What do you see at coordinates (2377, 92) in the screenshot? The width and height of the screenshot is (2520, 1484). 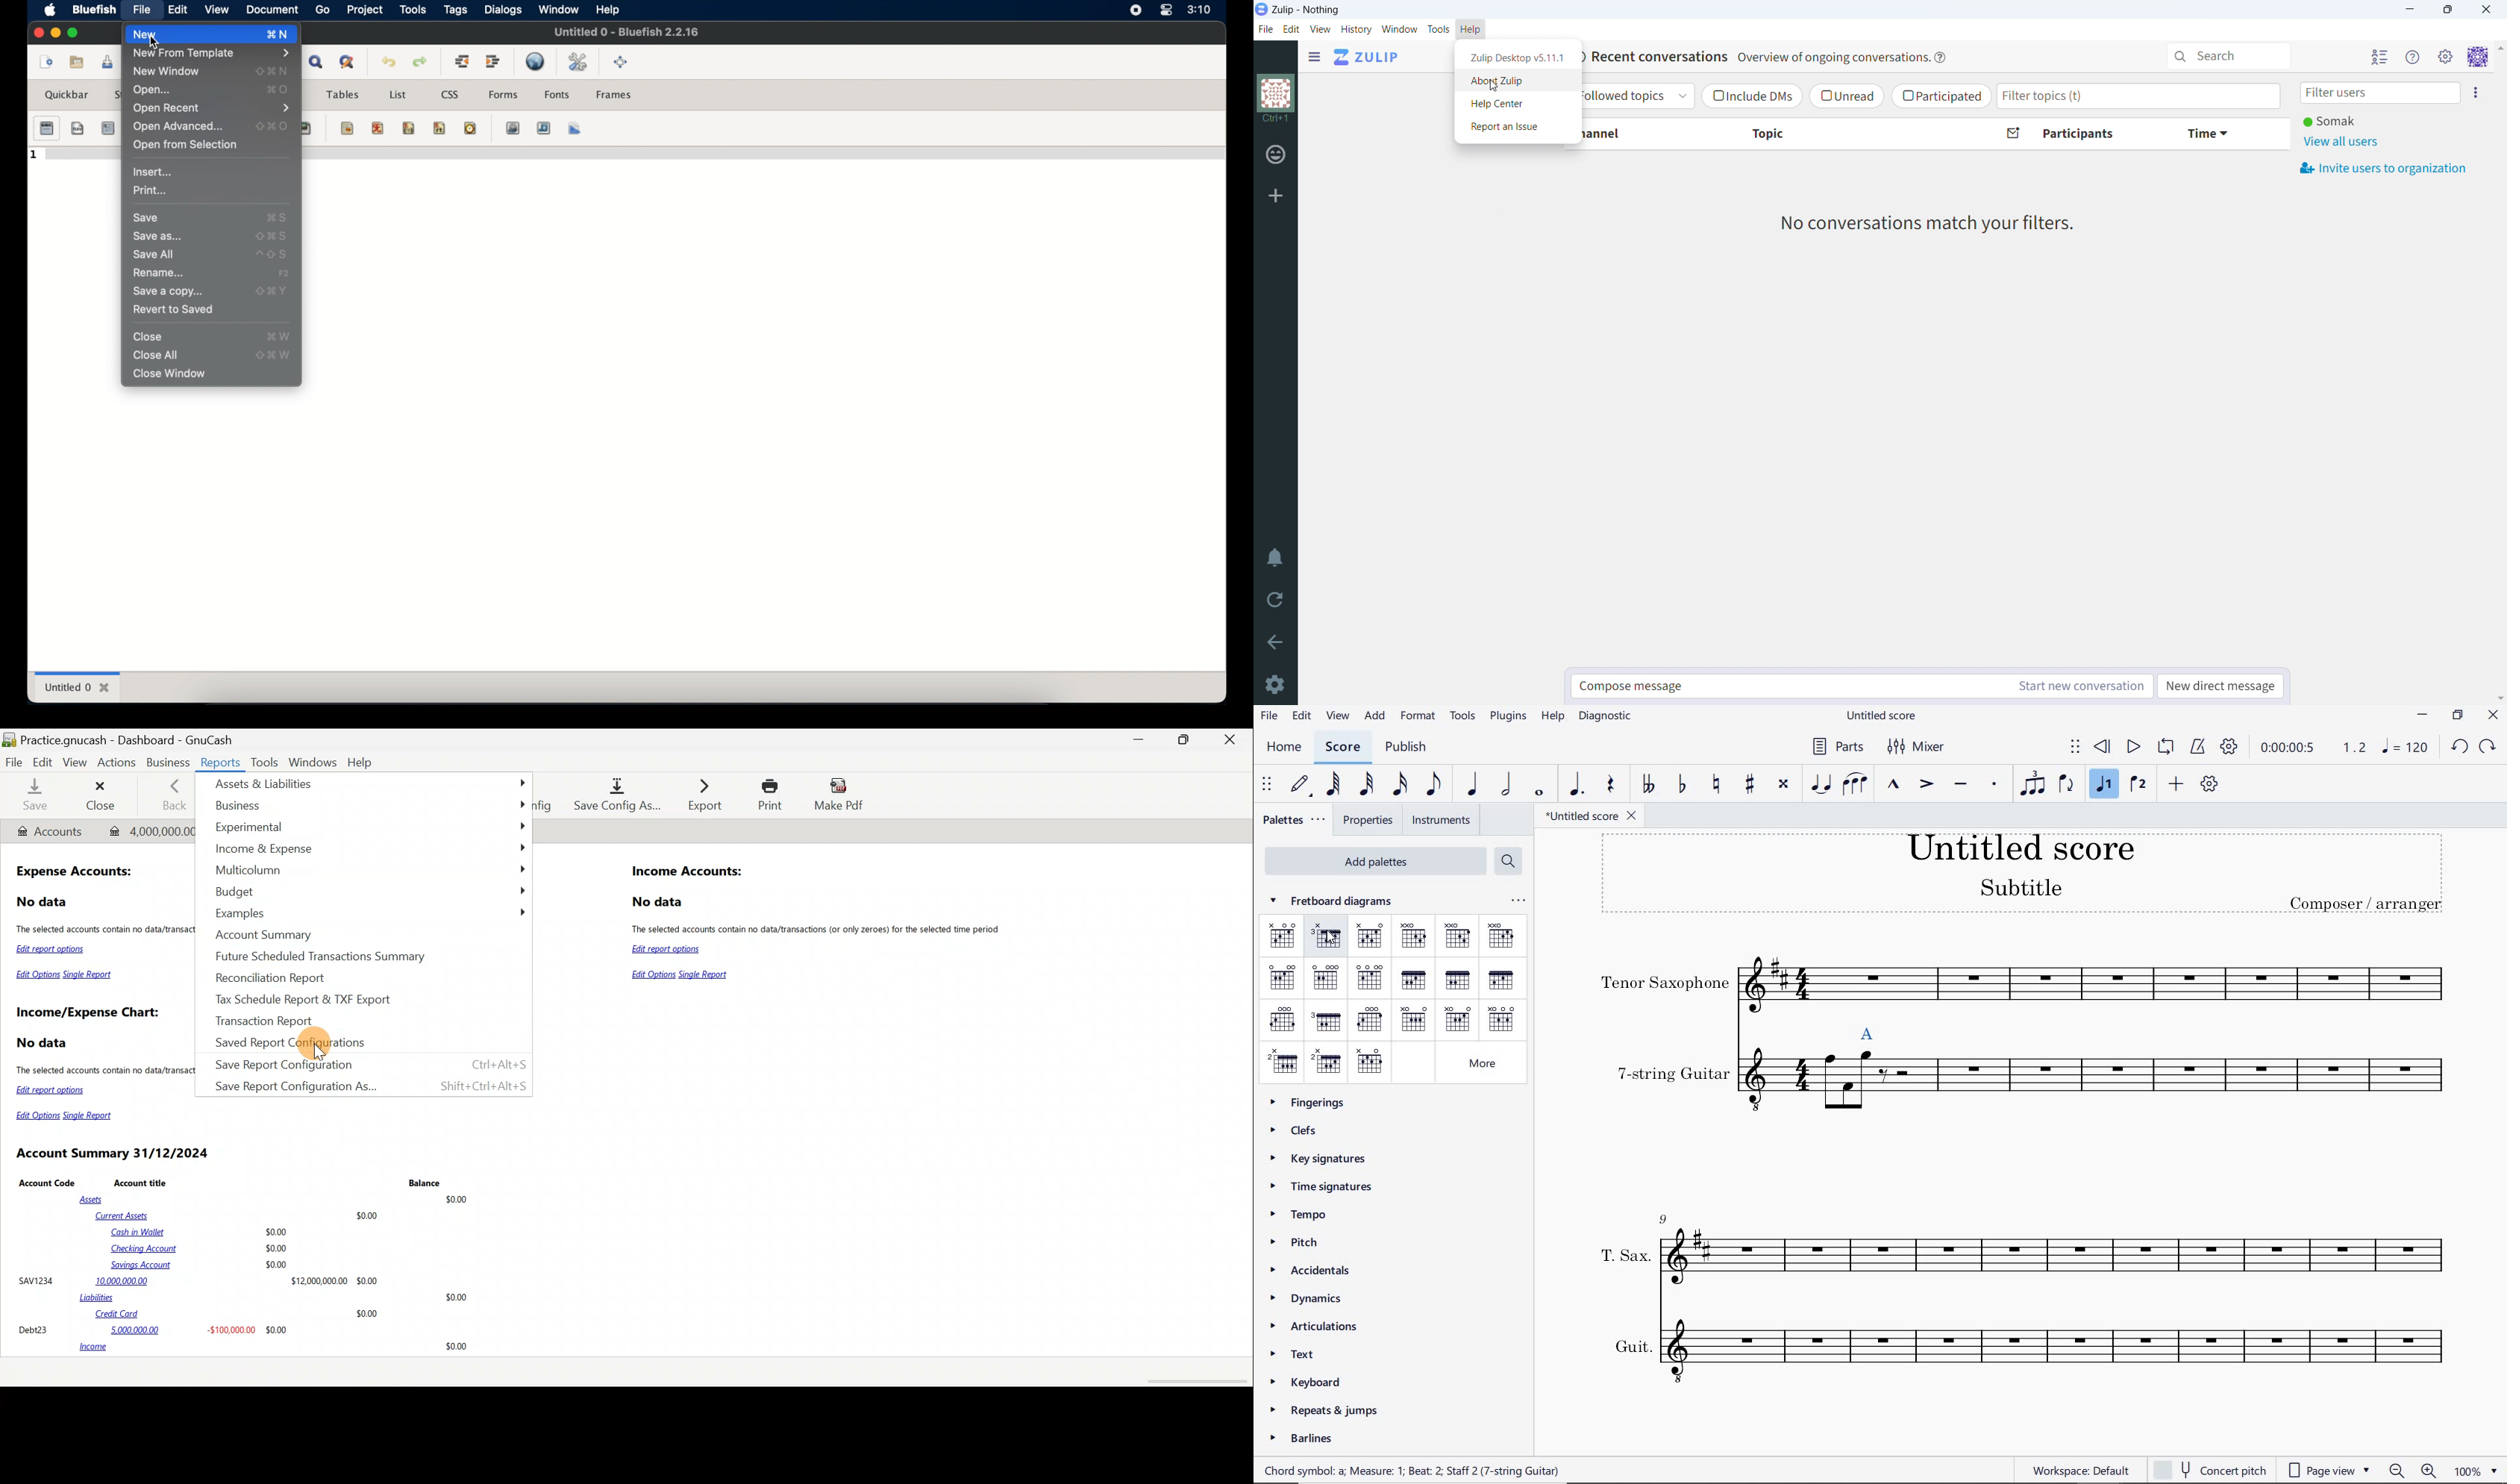 I see `filter users` at bounding box center [2377, 92].